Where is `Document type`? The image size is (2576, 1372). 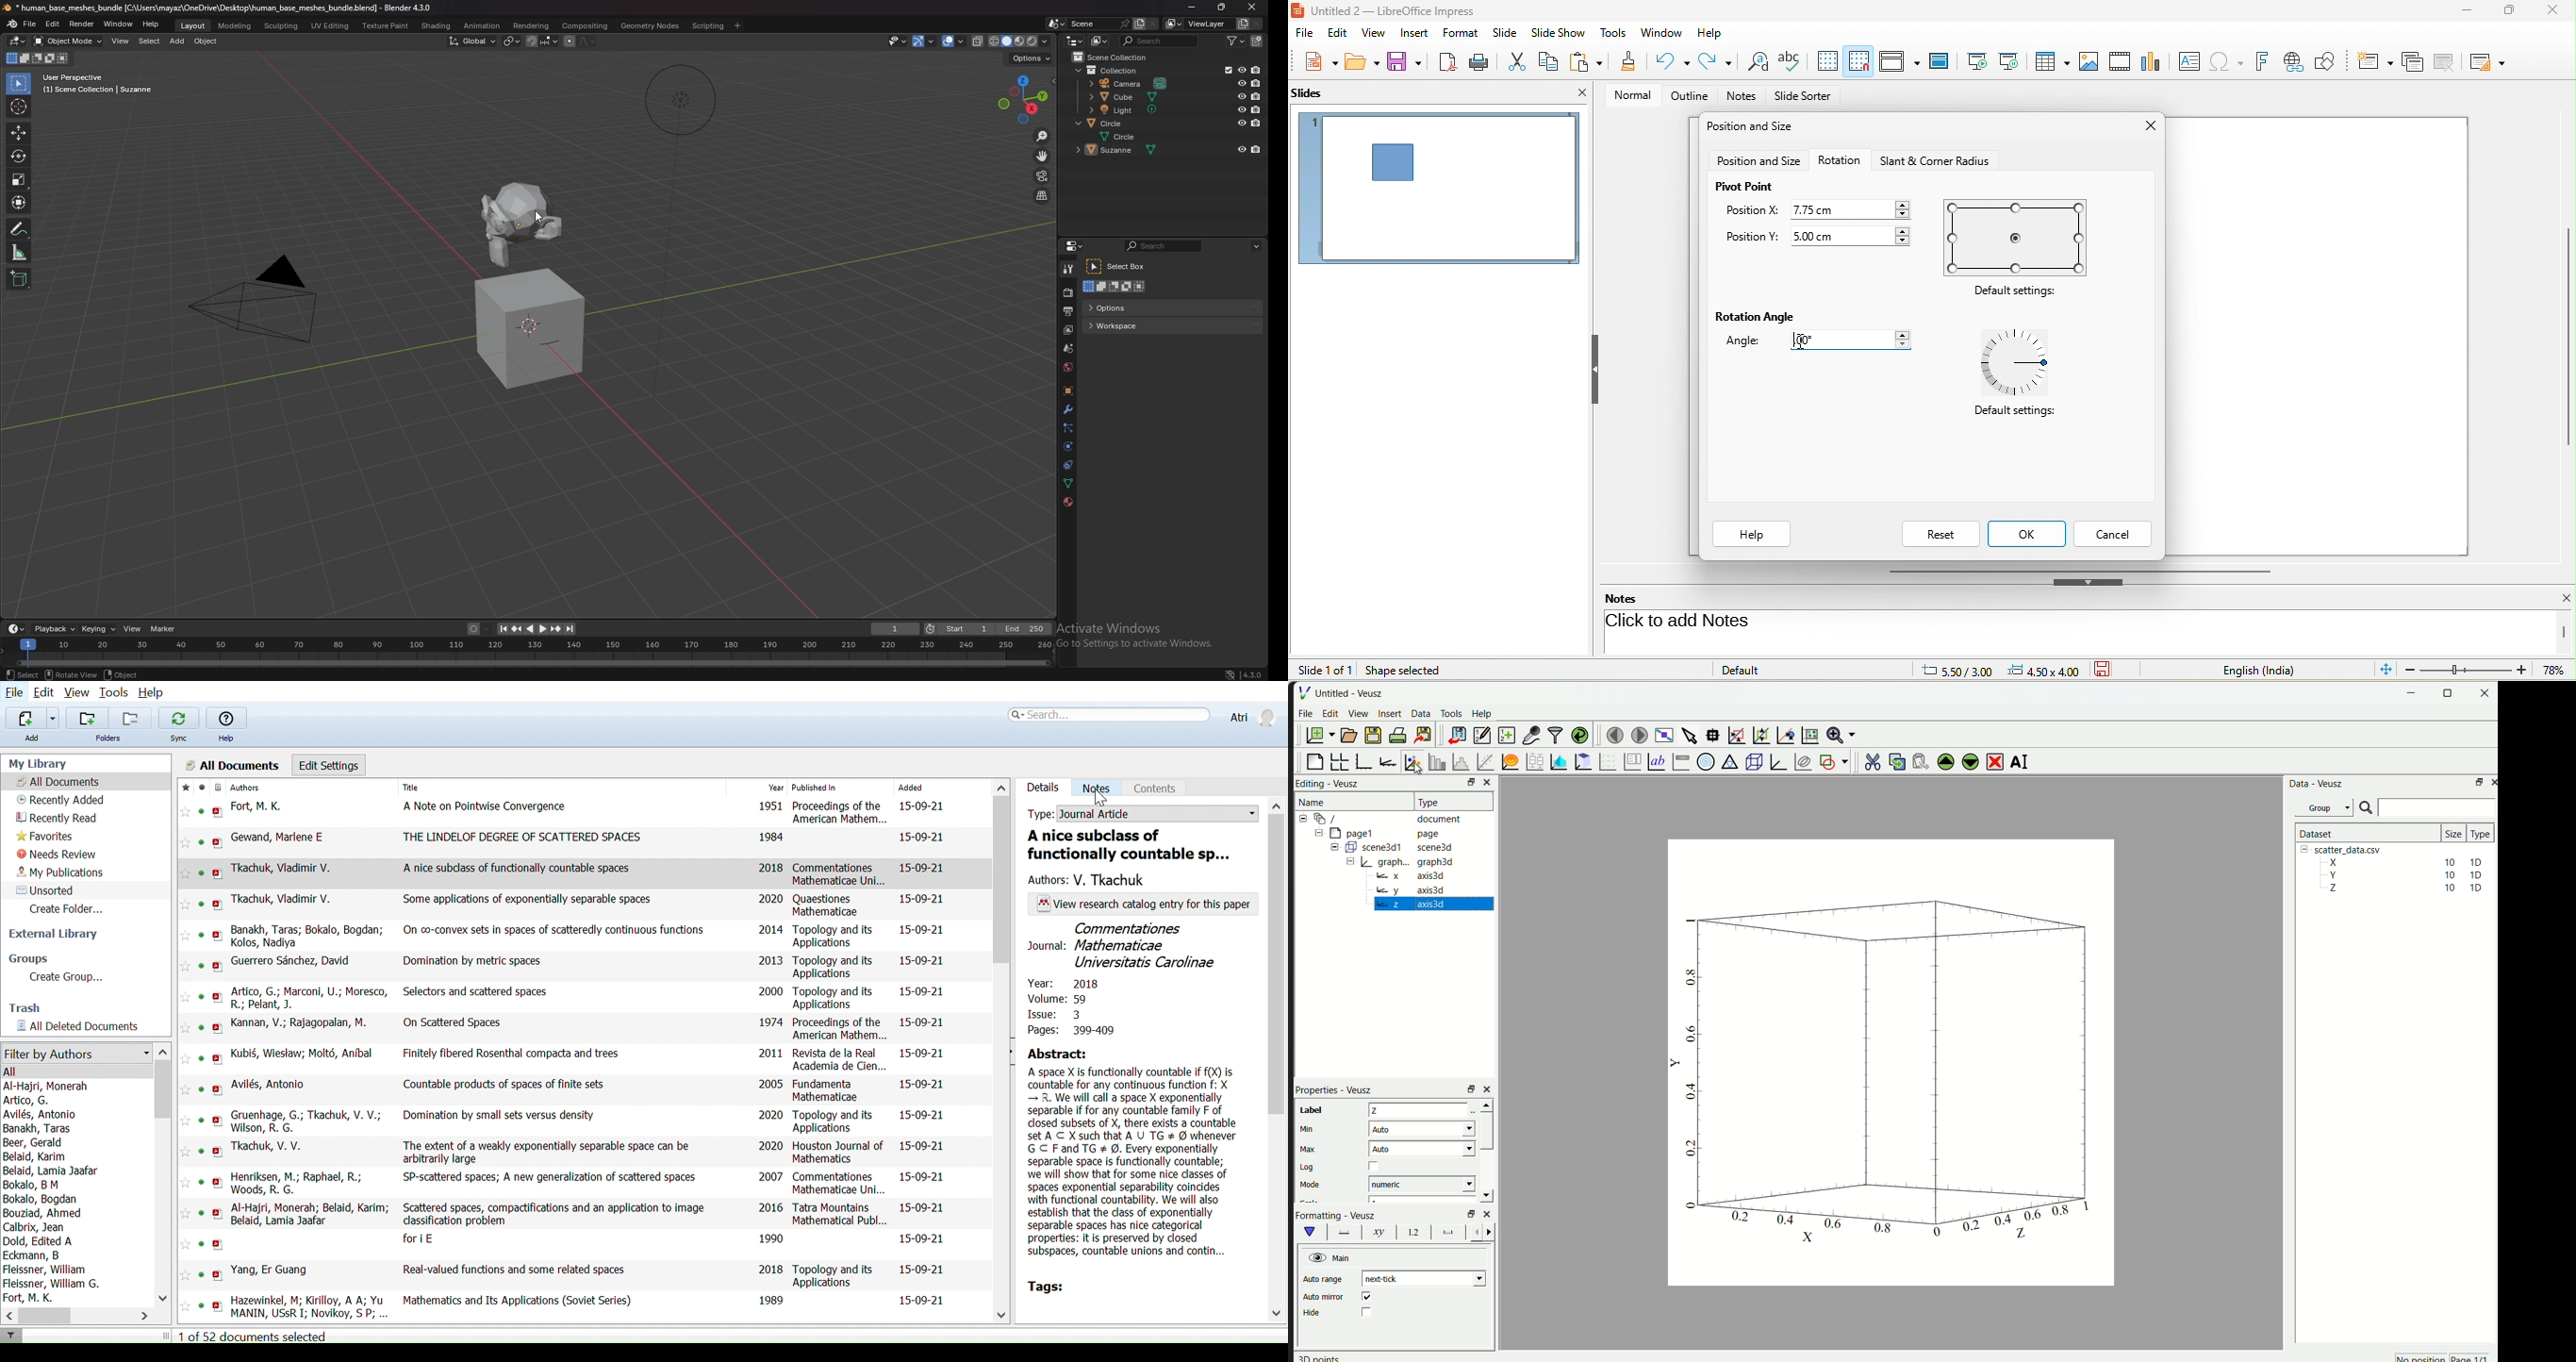
Document type is located at coordinates (1159, 813).